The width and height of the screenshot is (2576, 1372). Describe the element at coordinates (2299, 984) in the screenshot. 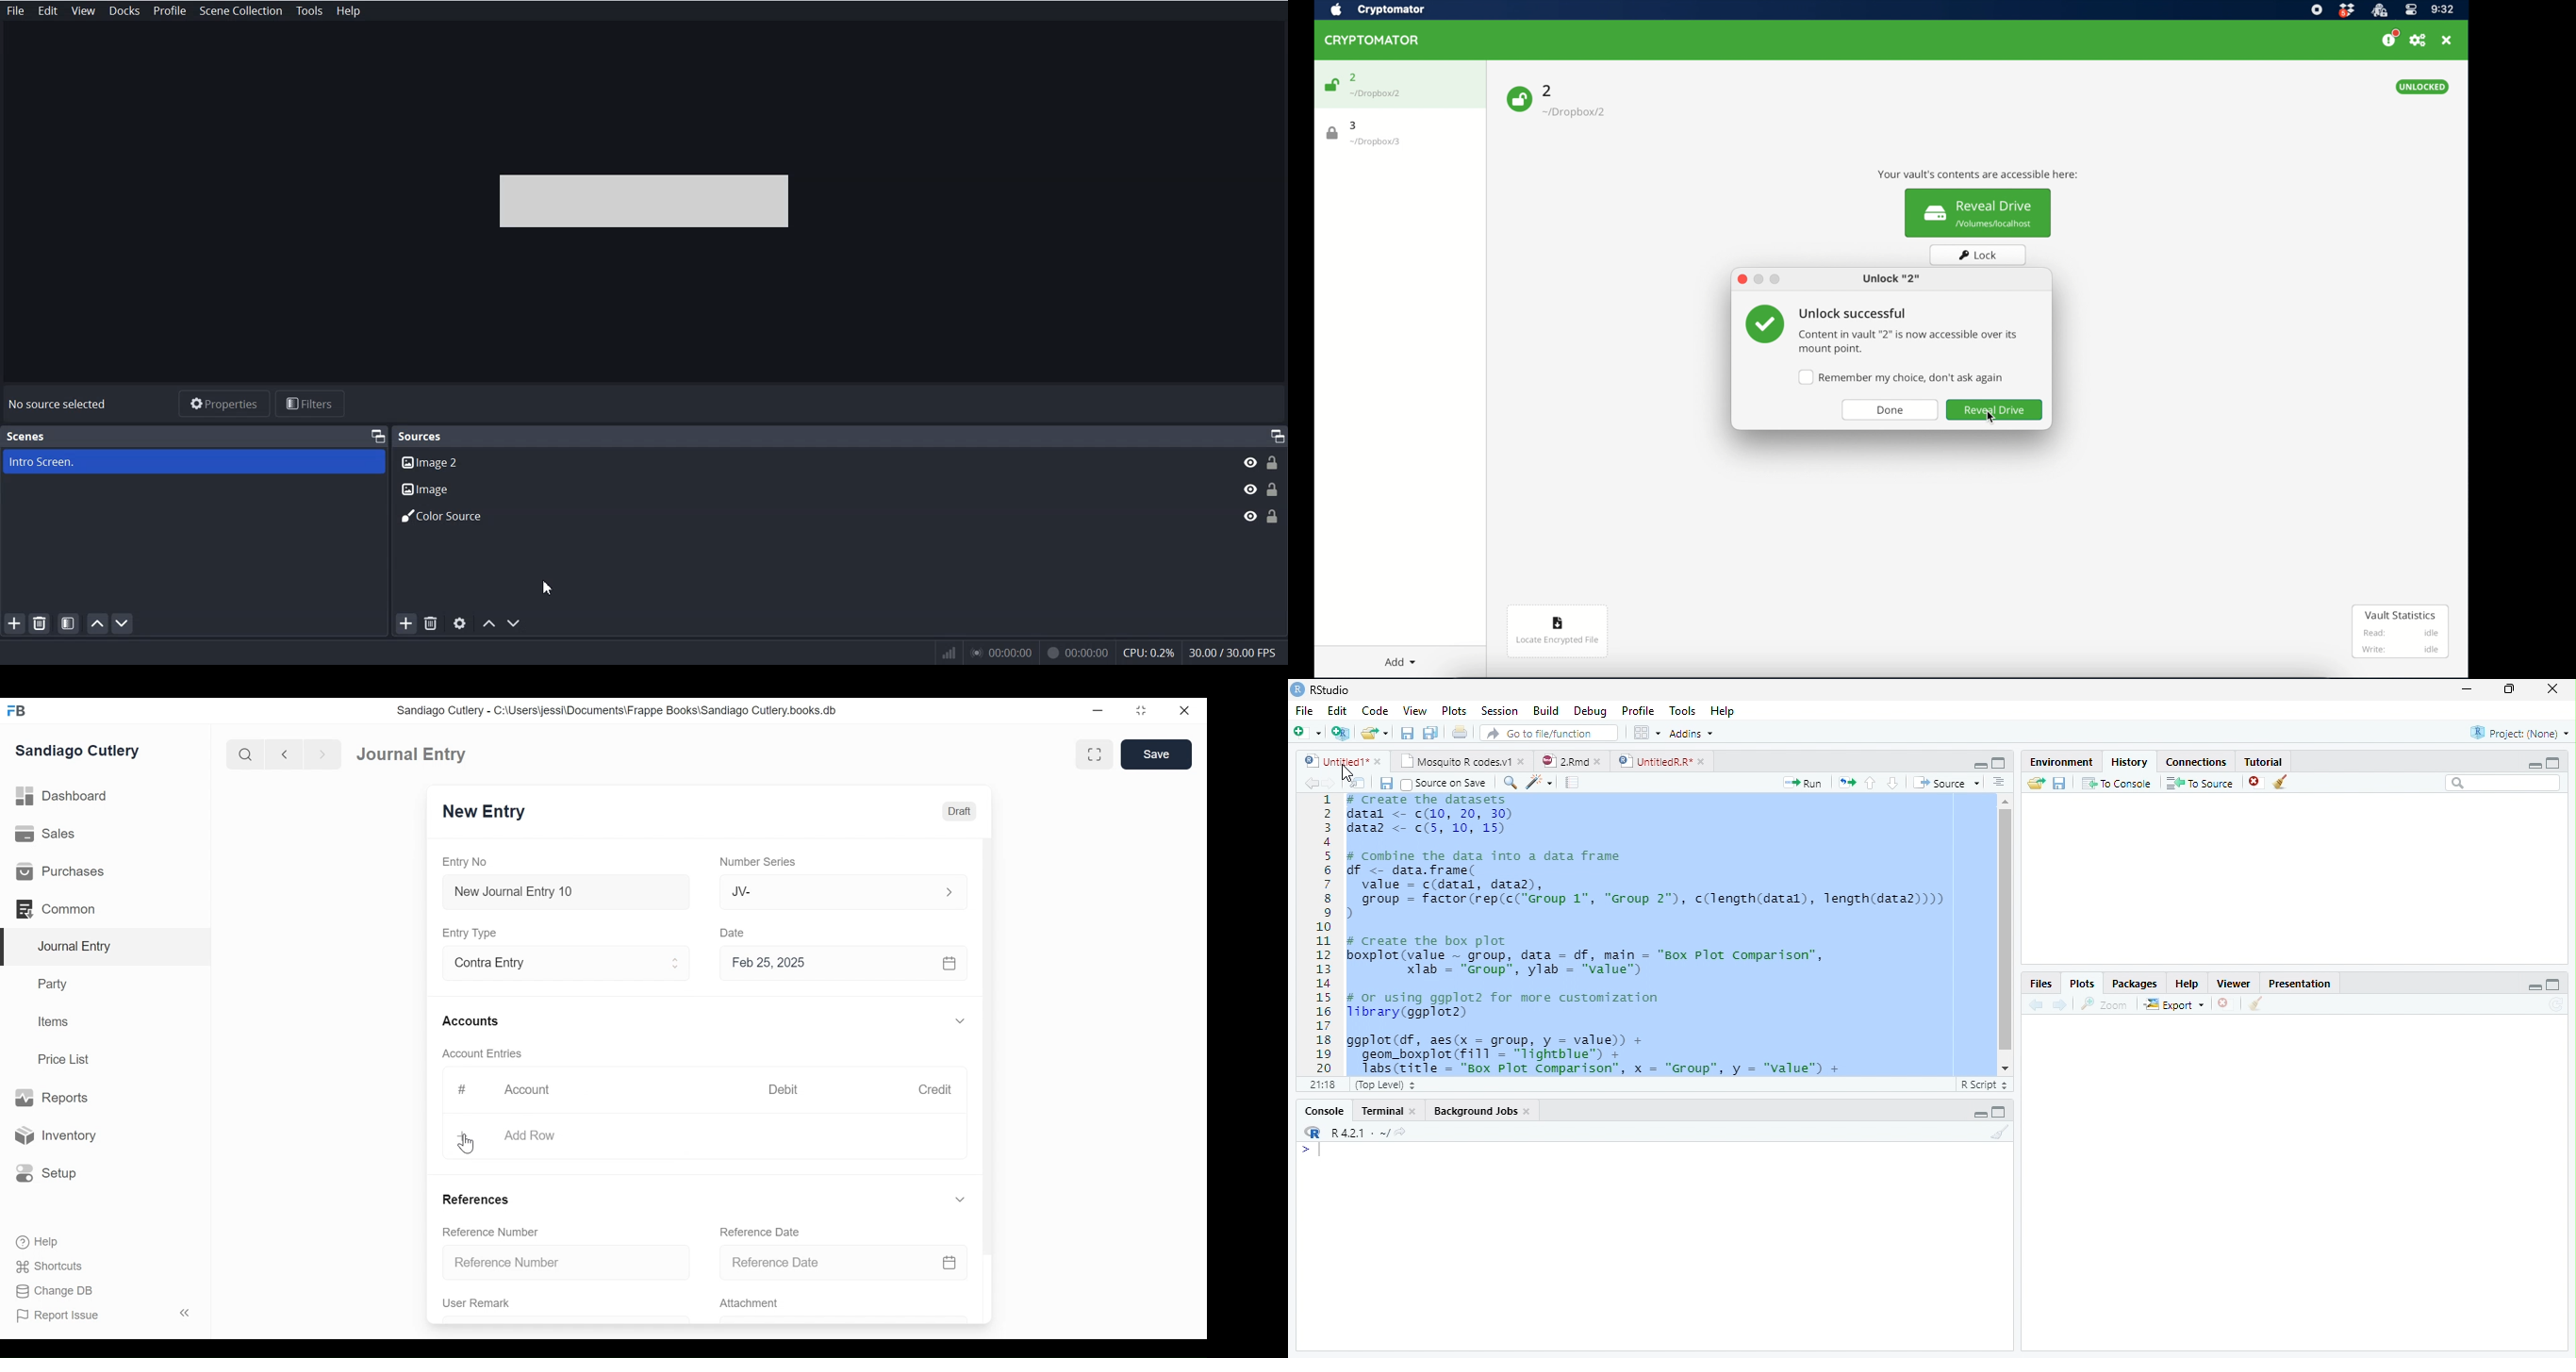

I see `Presentation` at that location.